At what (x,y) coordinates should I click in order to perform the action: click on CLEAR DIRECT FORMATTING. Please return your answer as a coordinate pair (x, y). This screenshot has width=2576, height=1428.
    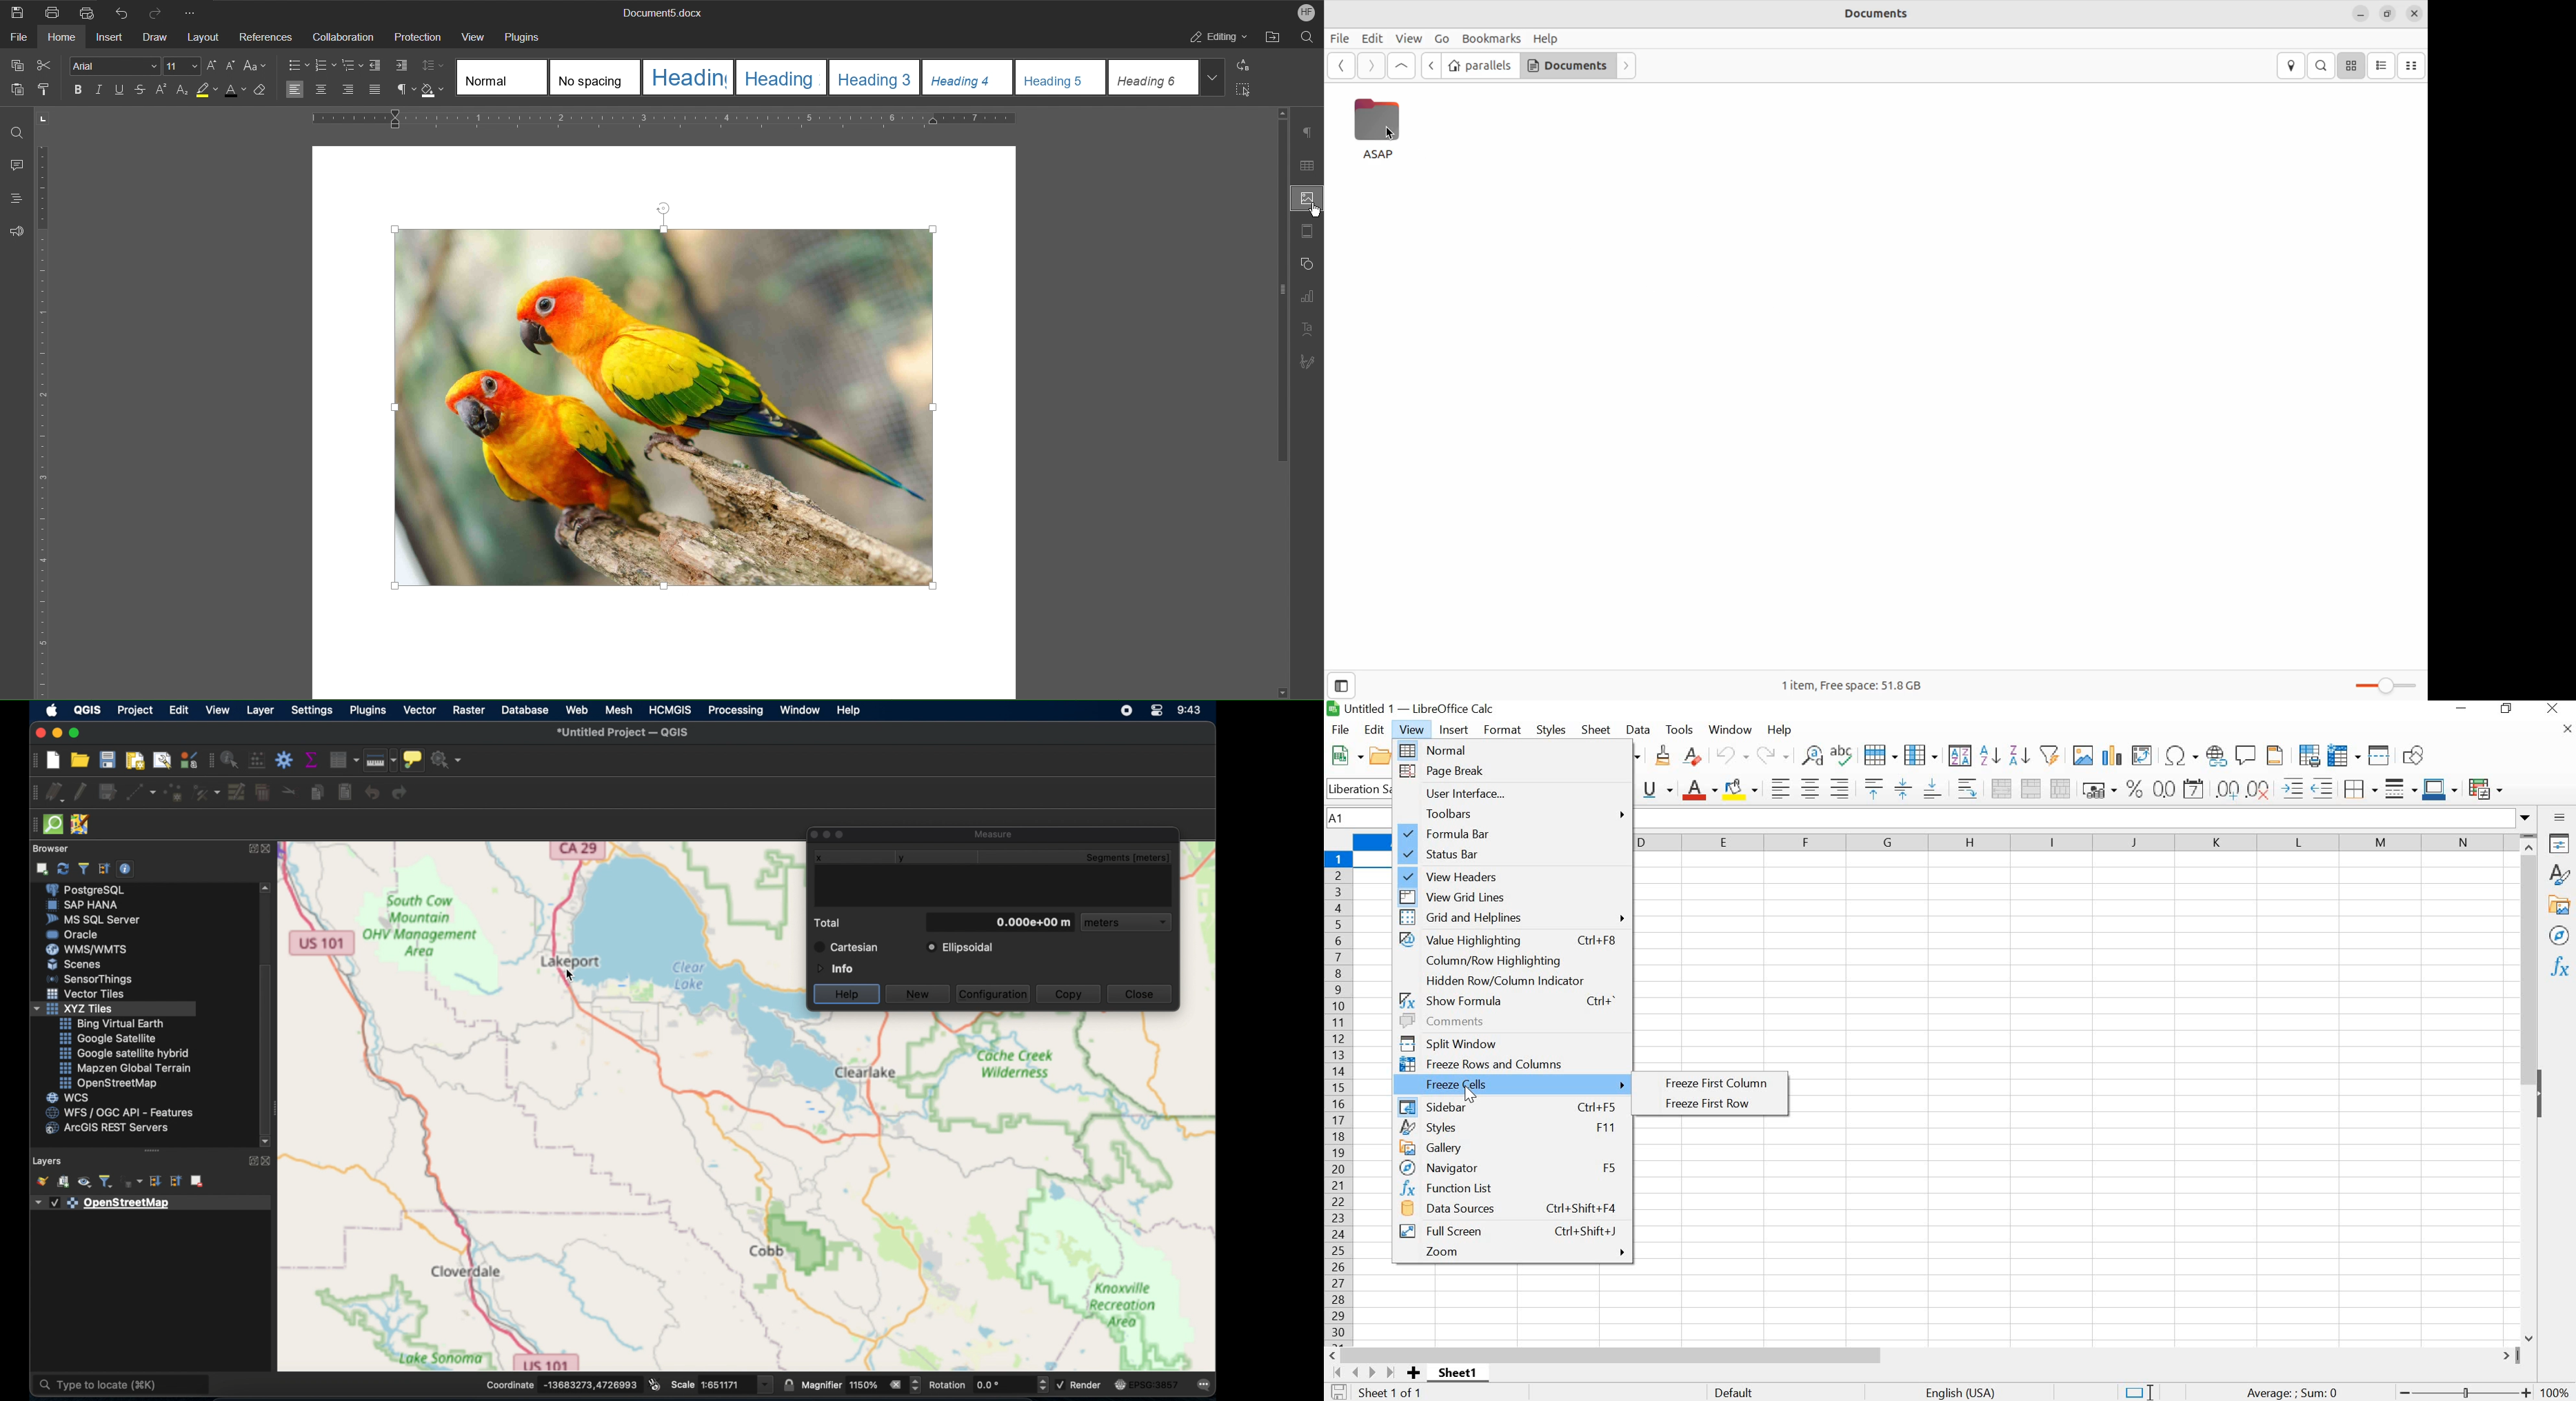
    Looking at the image, I should click on (1698, 759).